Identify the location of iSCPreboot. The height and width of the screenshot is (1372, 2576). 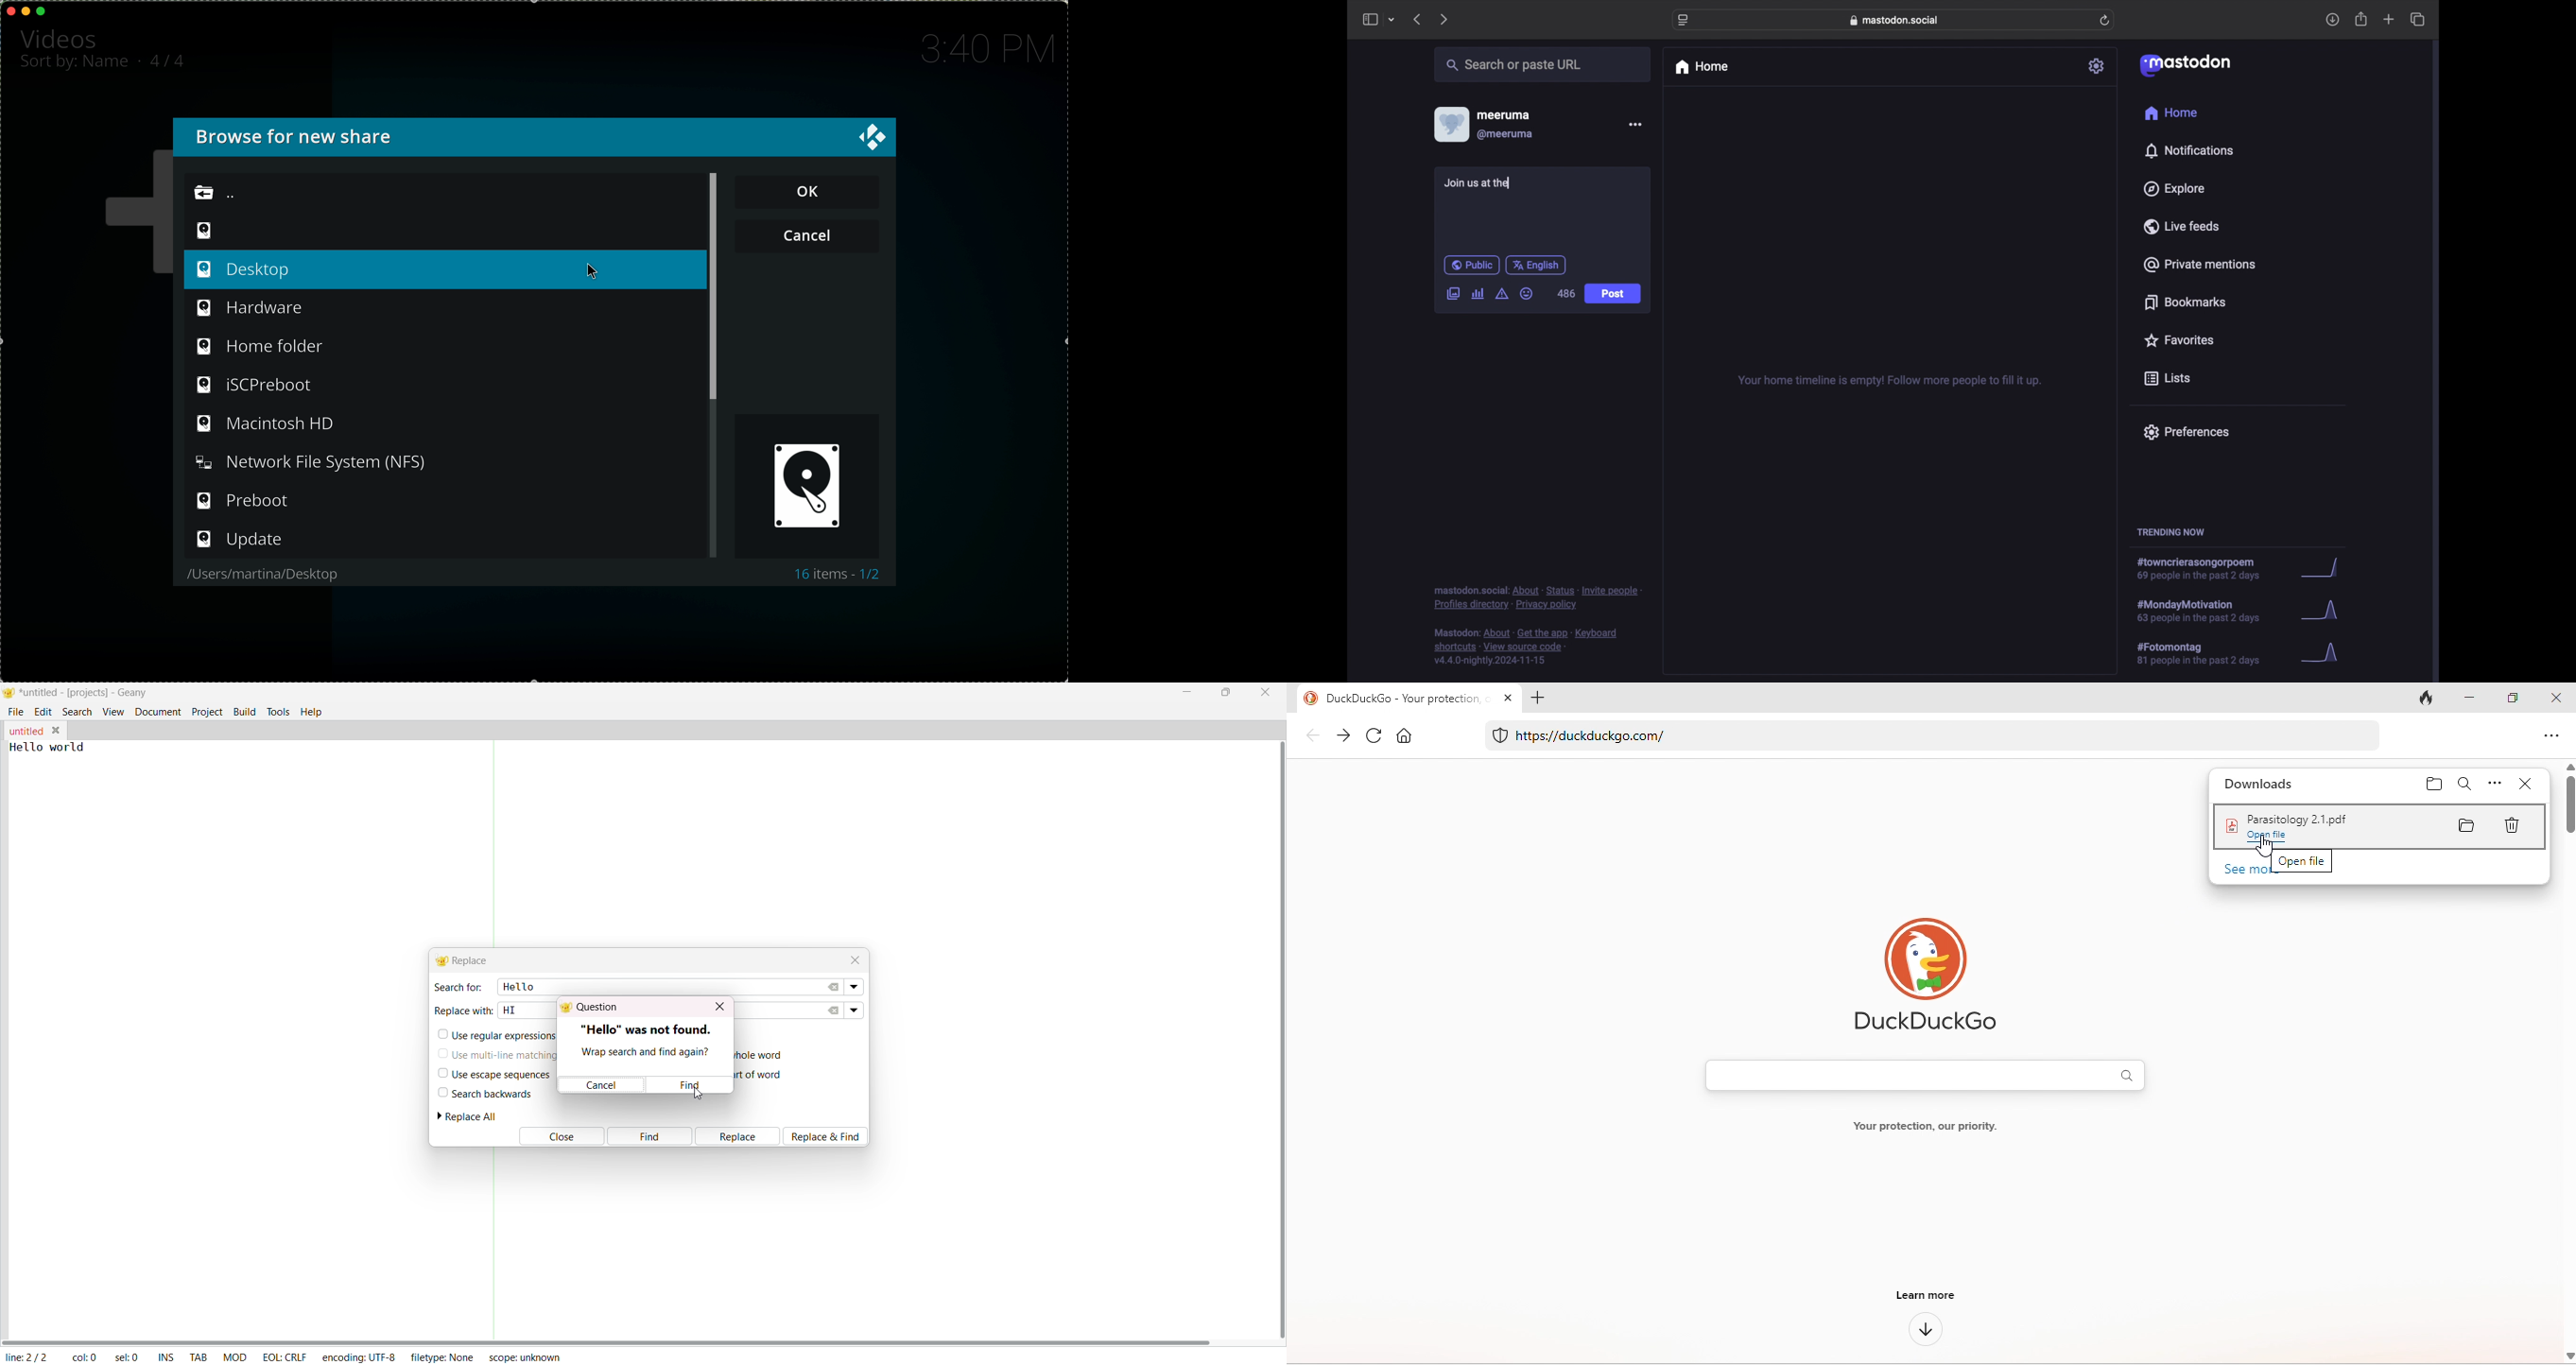
(260, 386).